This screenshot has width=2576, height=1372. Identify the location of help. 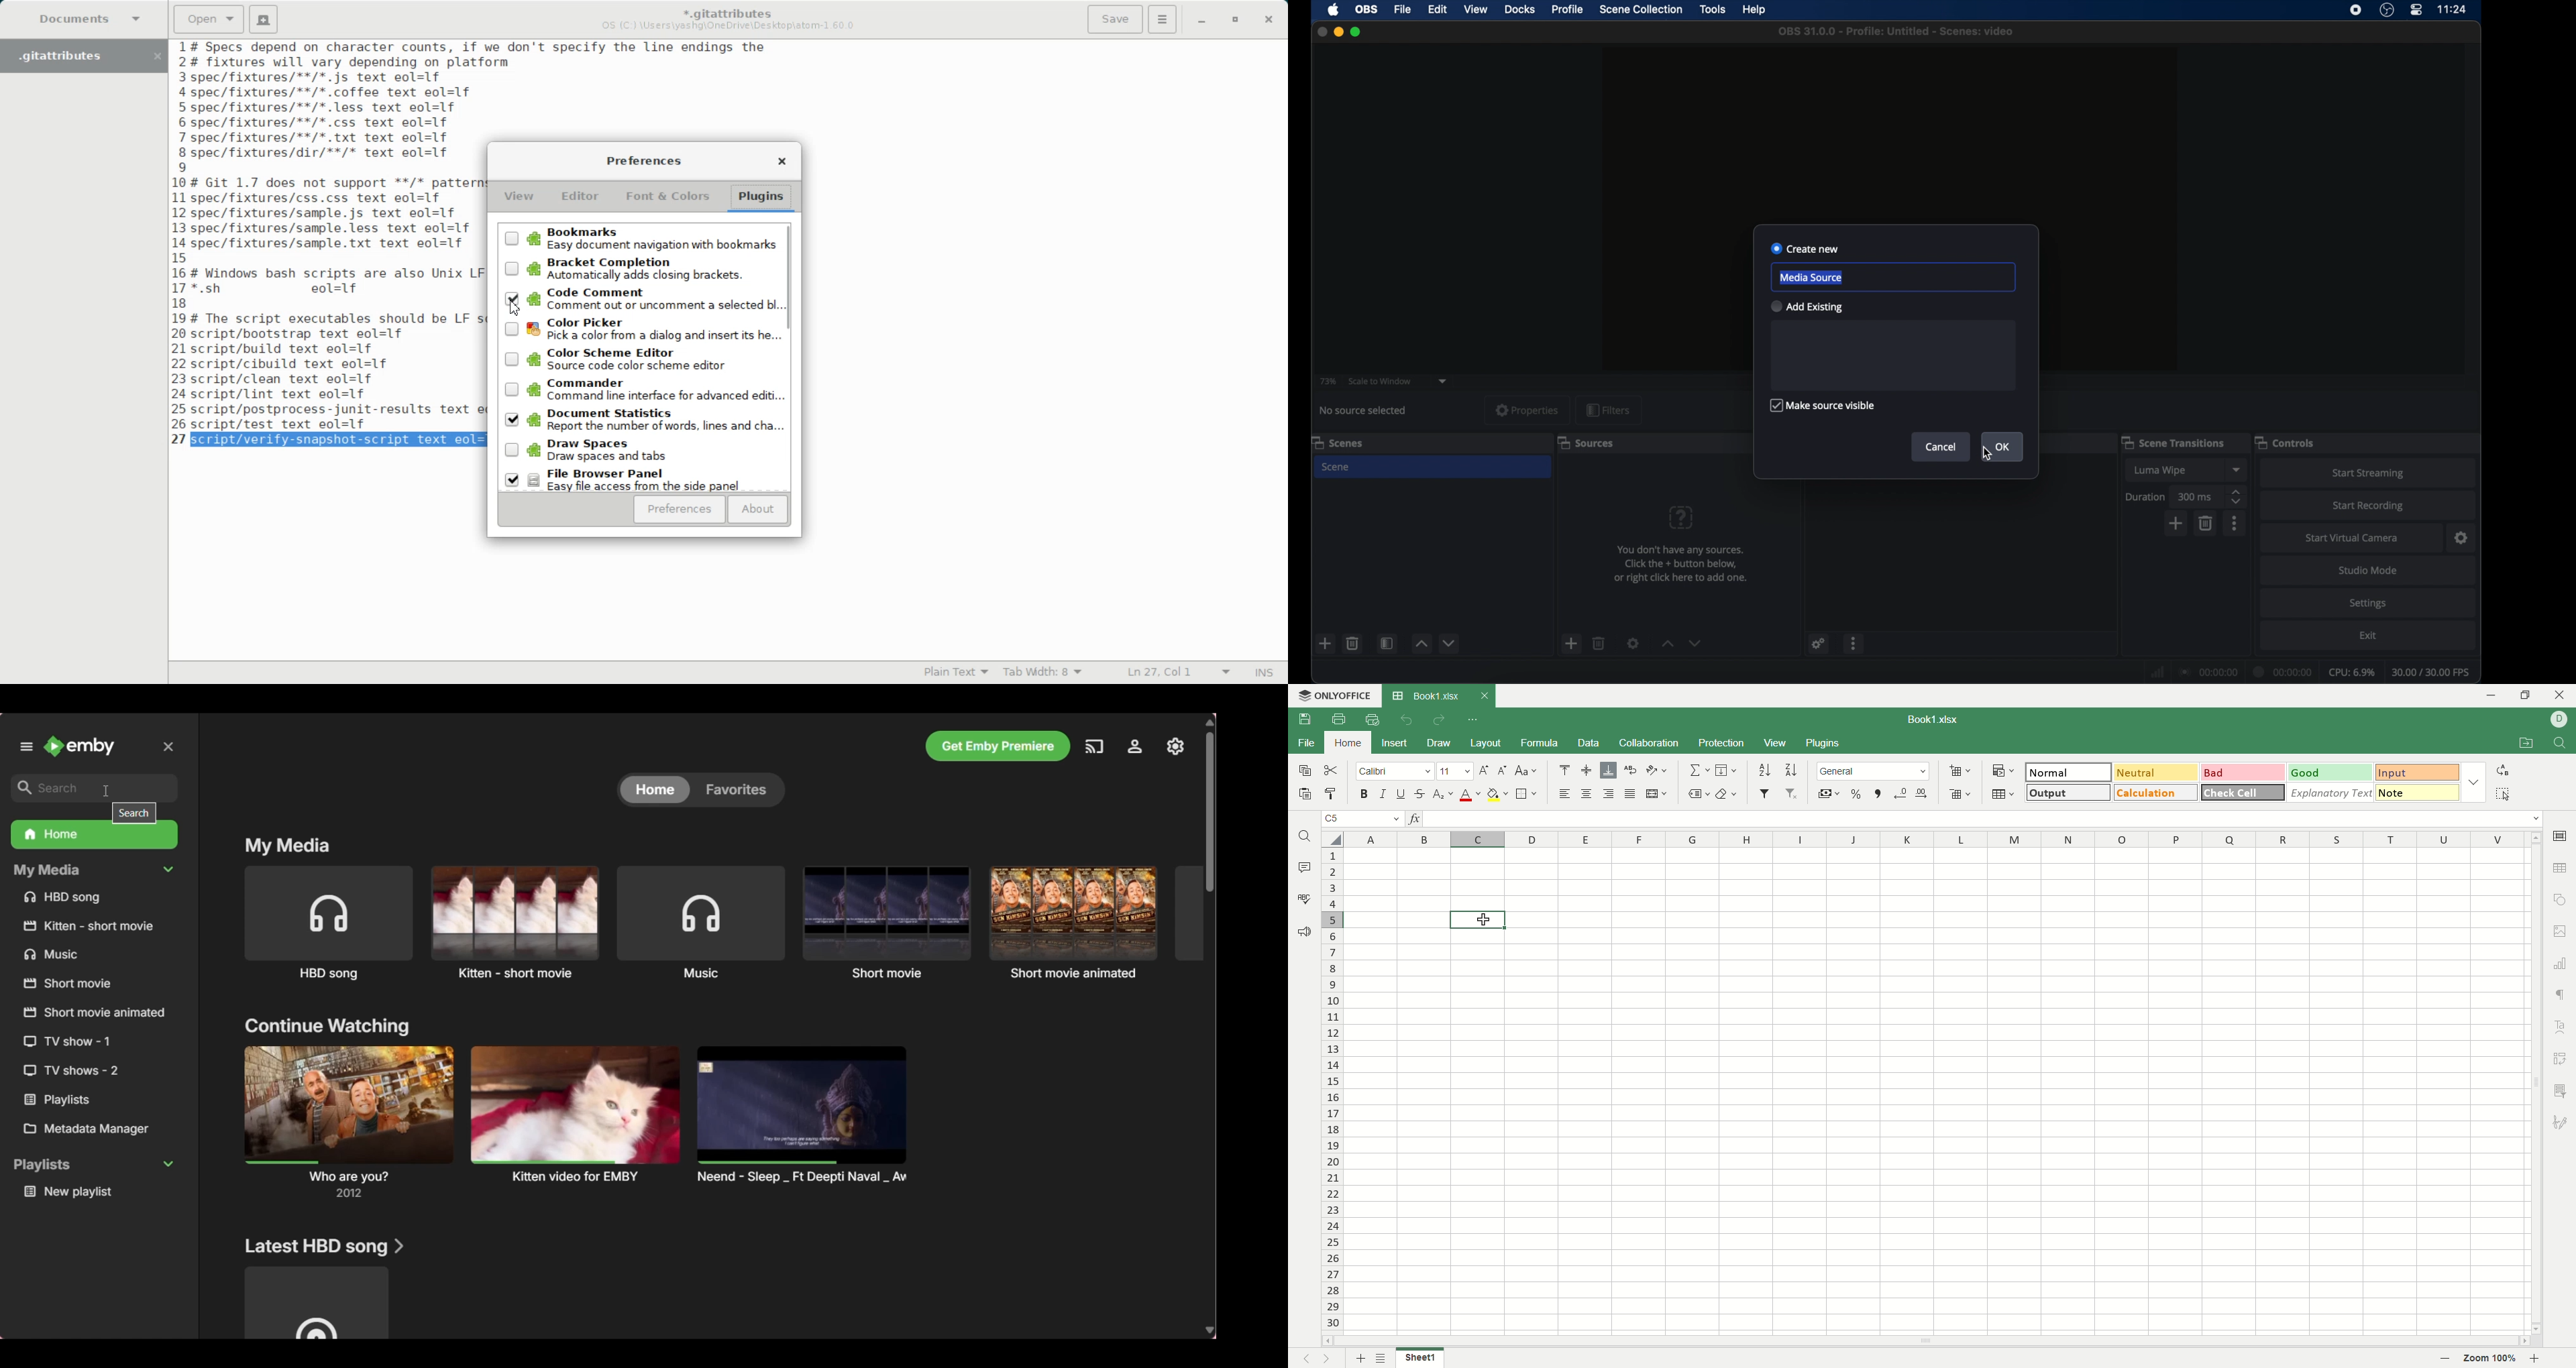
(1681, 517).